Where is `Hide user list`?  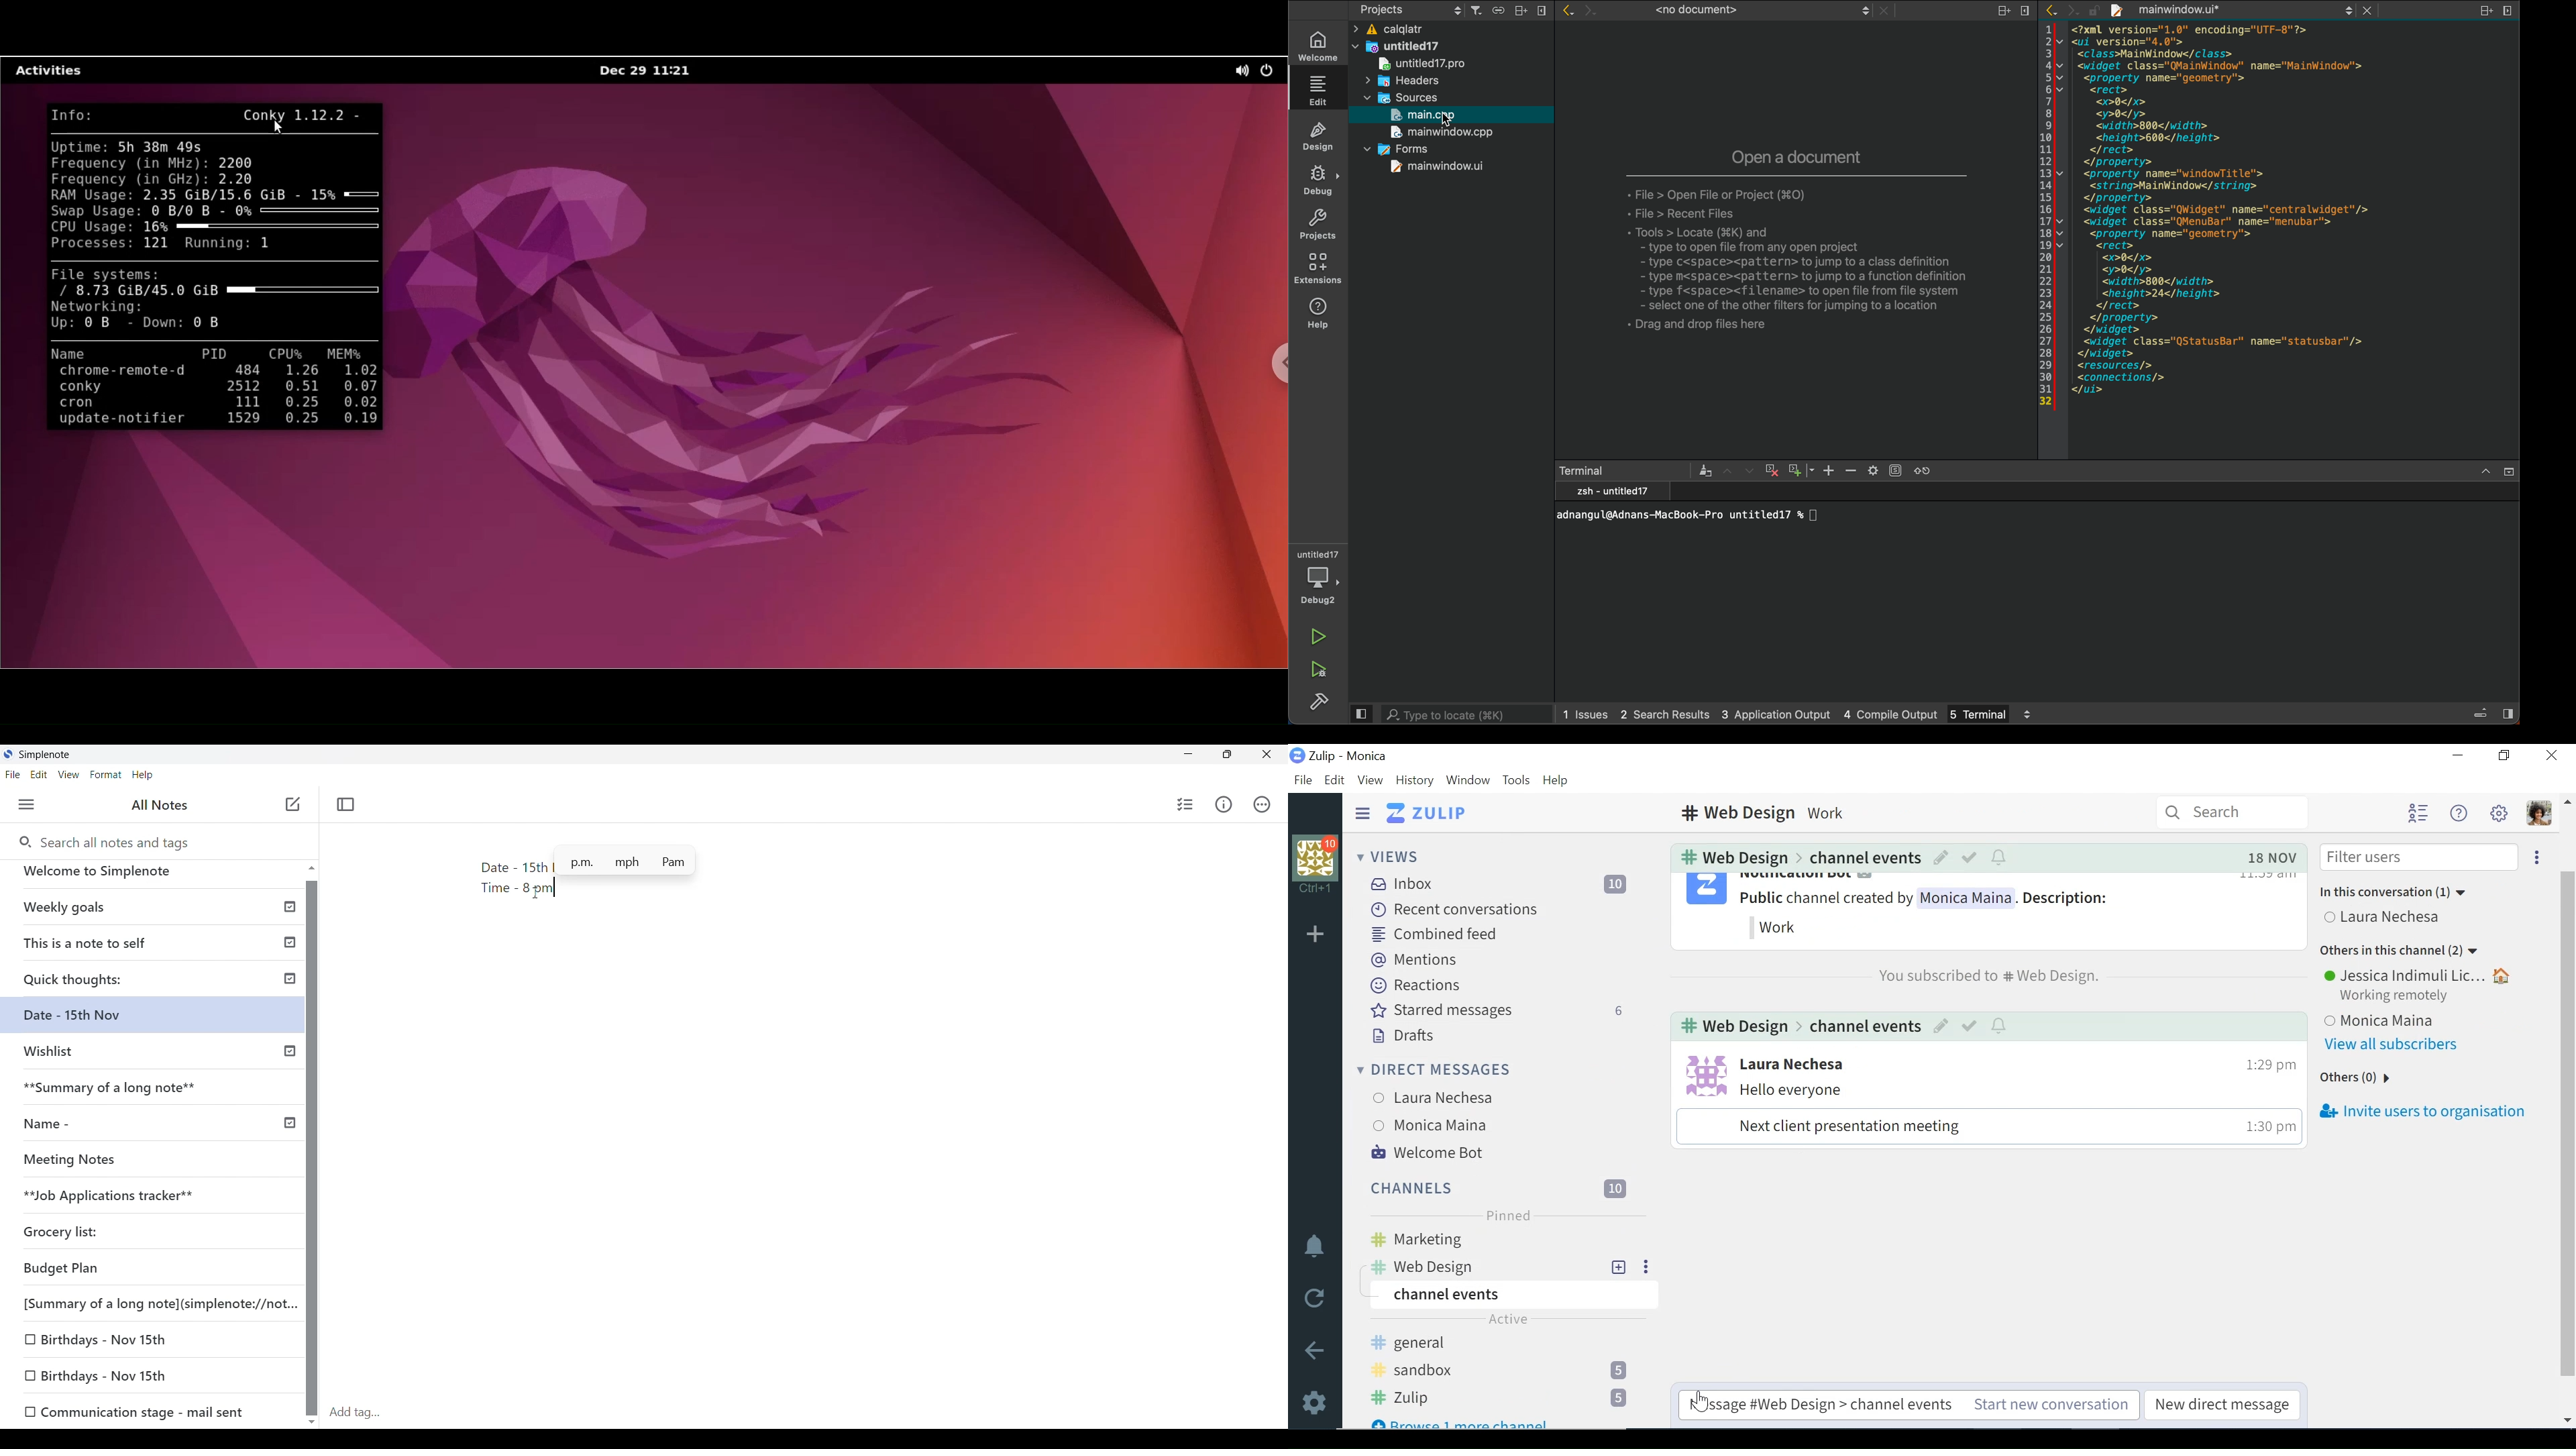 Hide user list is located at coordinates (2418, 814).